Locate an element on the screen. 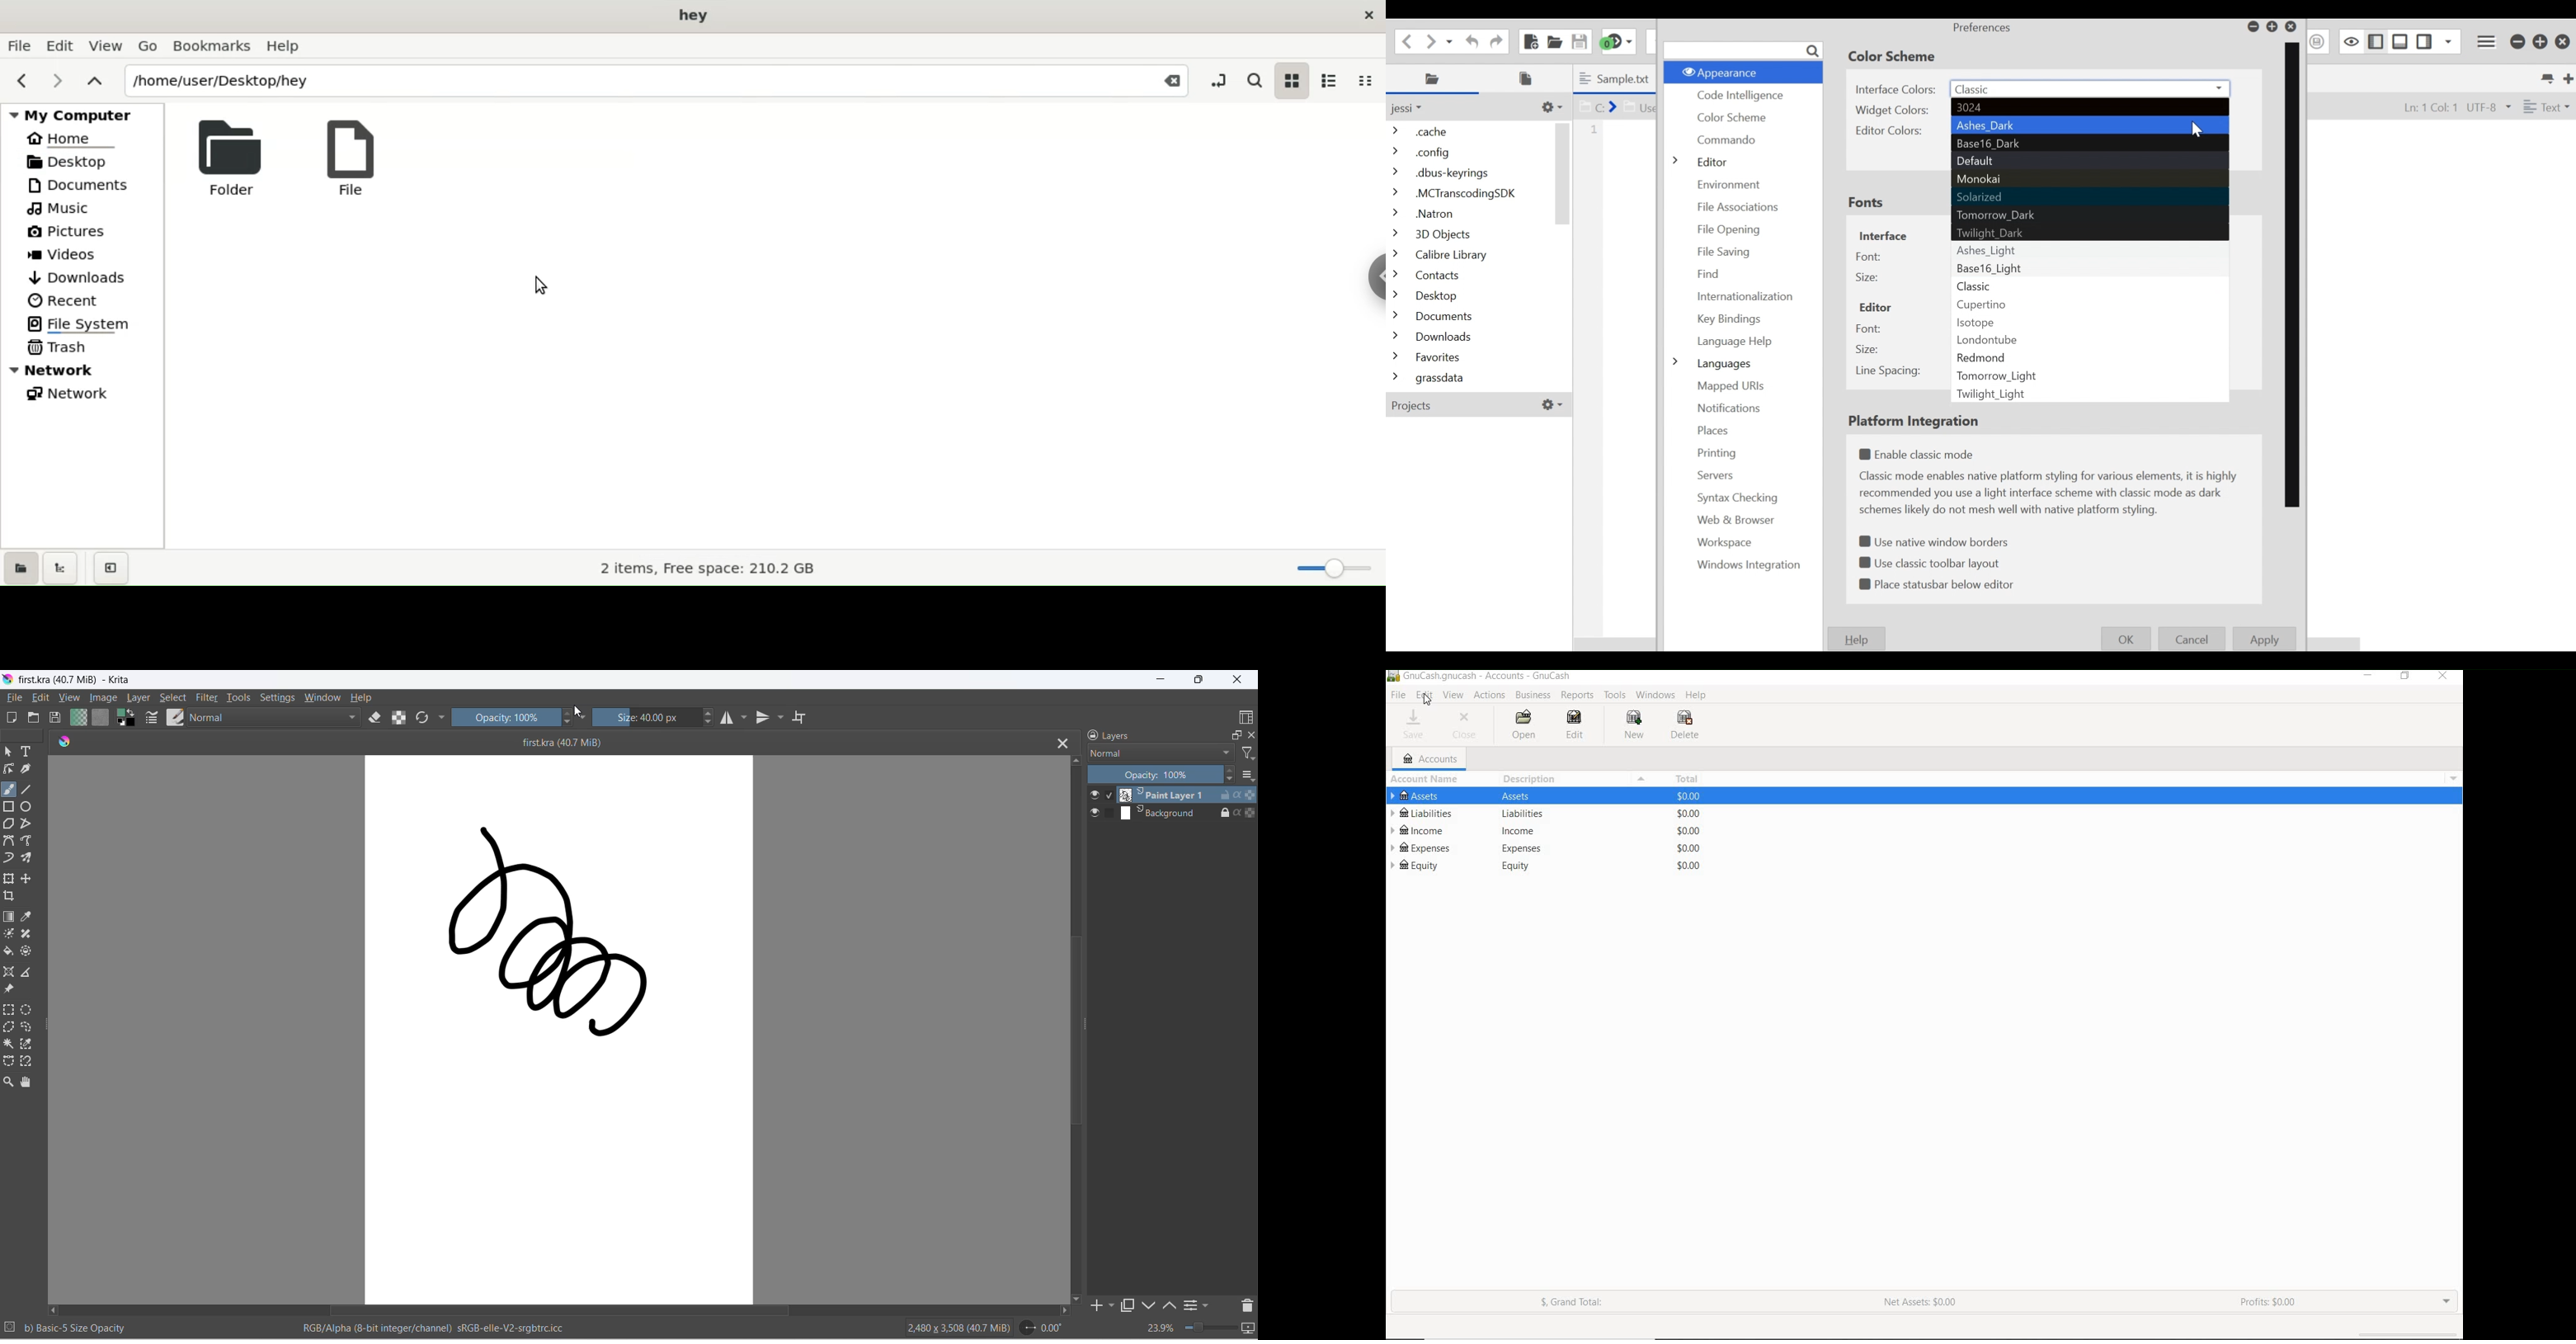  Close layers is located at coordinates (1252, 735).